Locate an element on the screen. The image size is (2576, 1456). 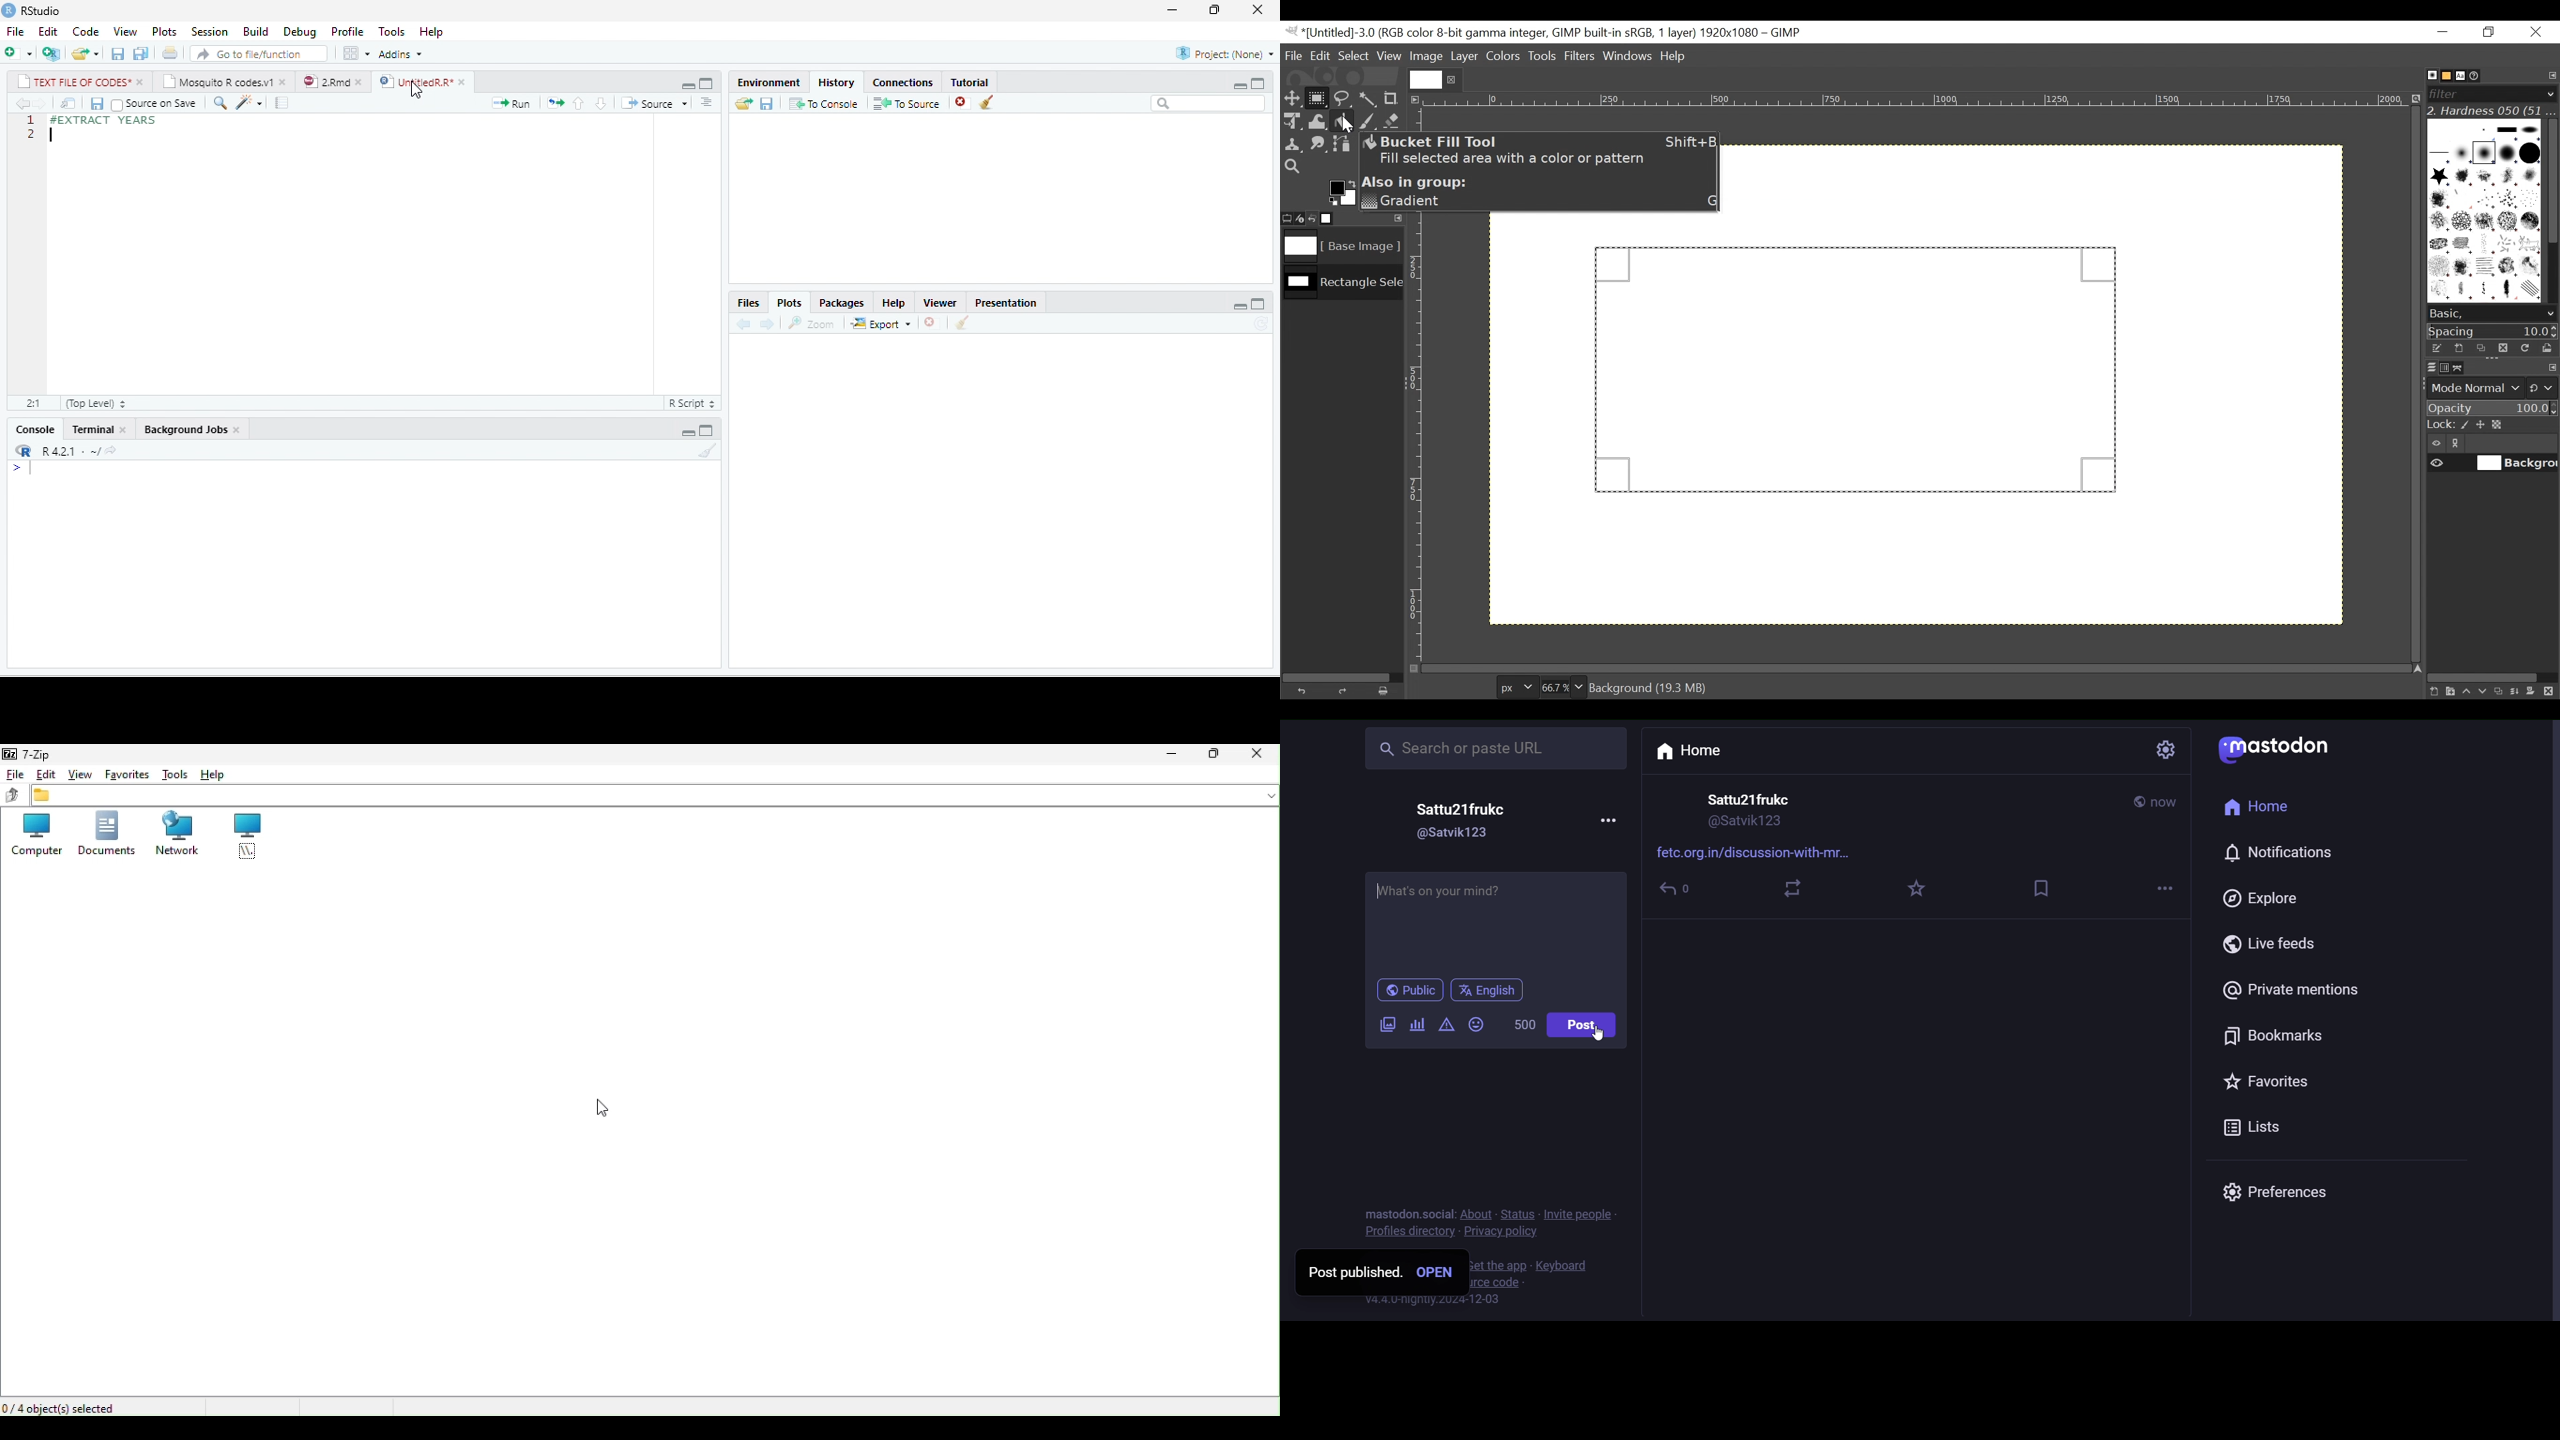
forward is located at coordinates (40, 103).